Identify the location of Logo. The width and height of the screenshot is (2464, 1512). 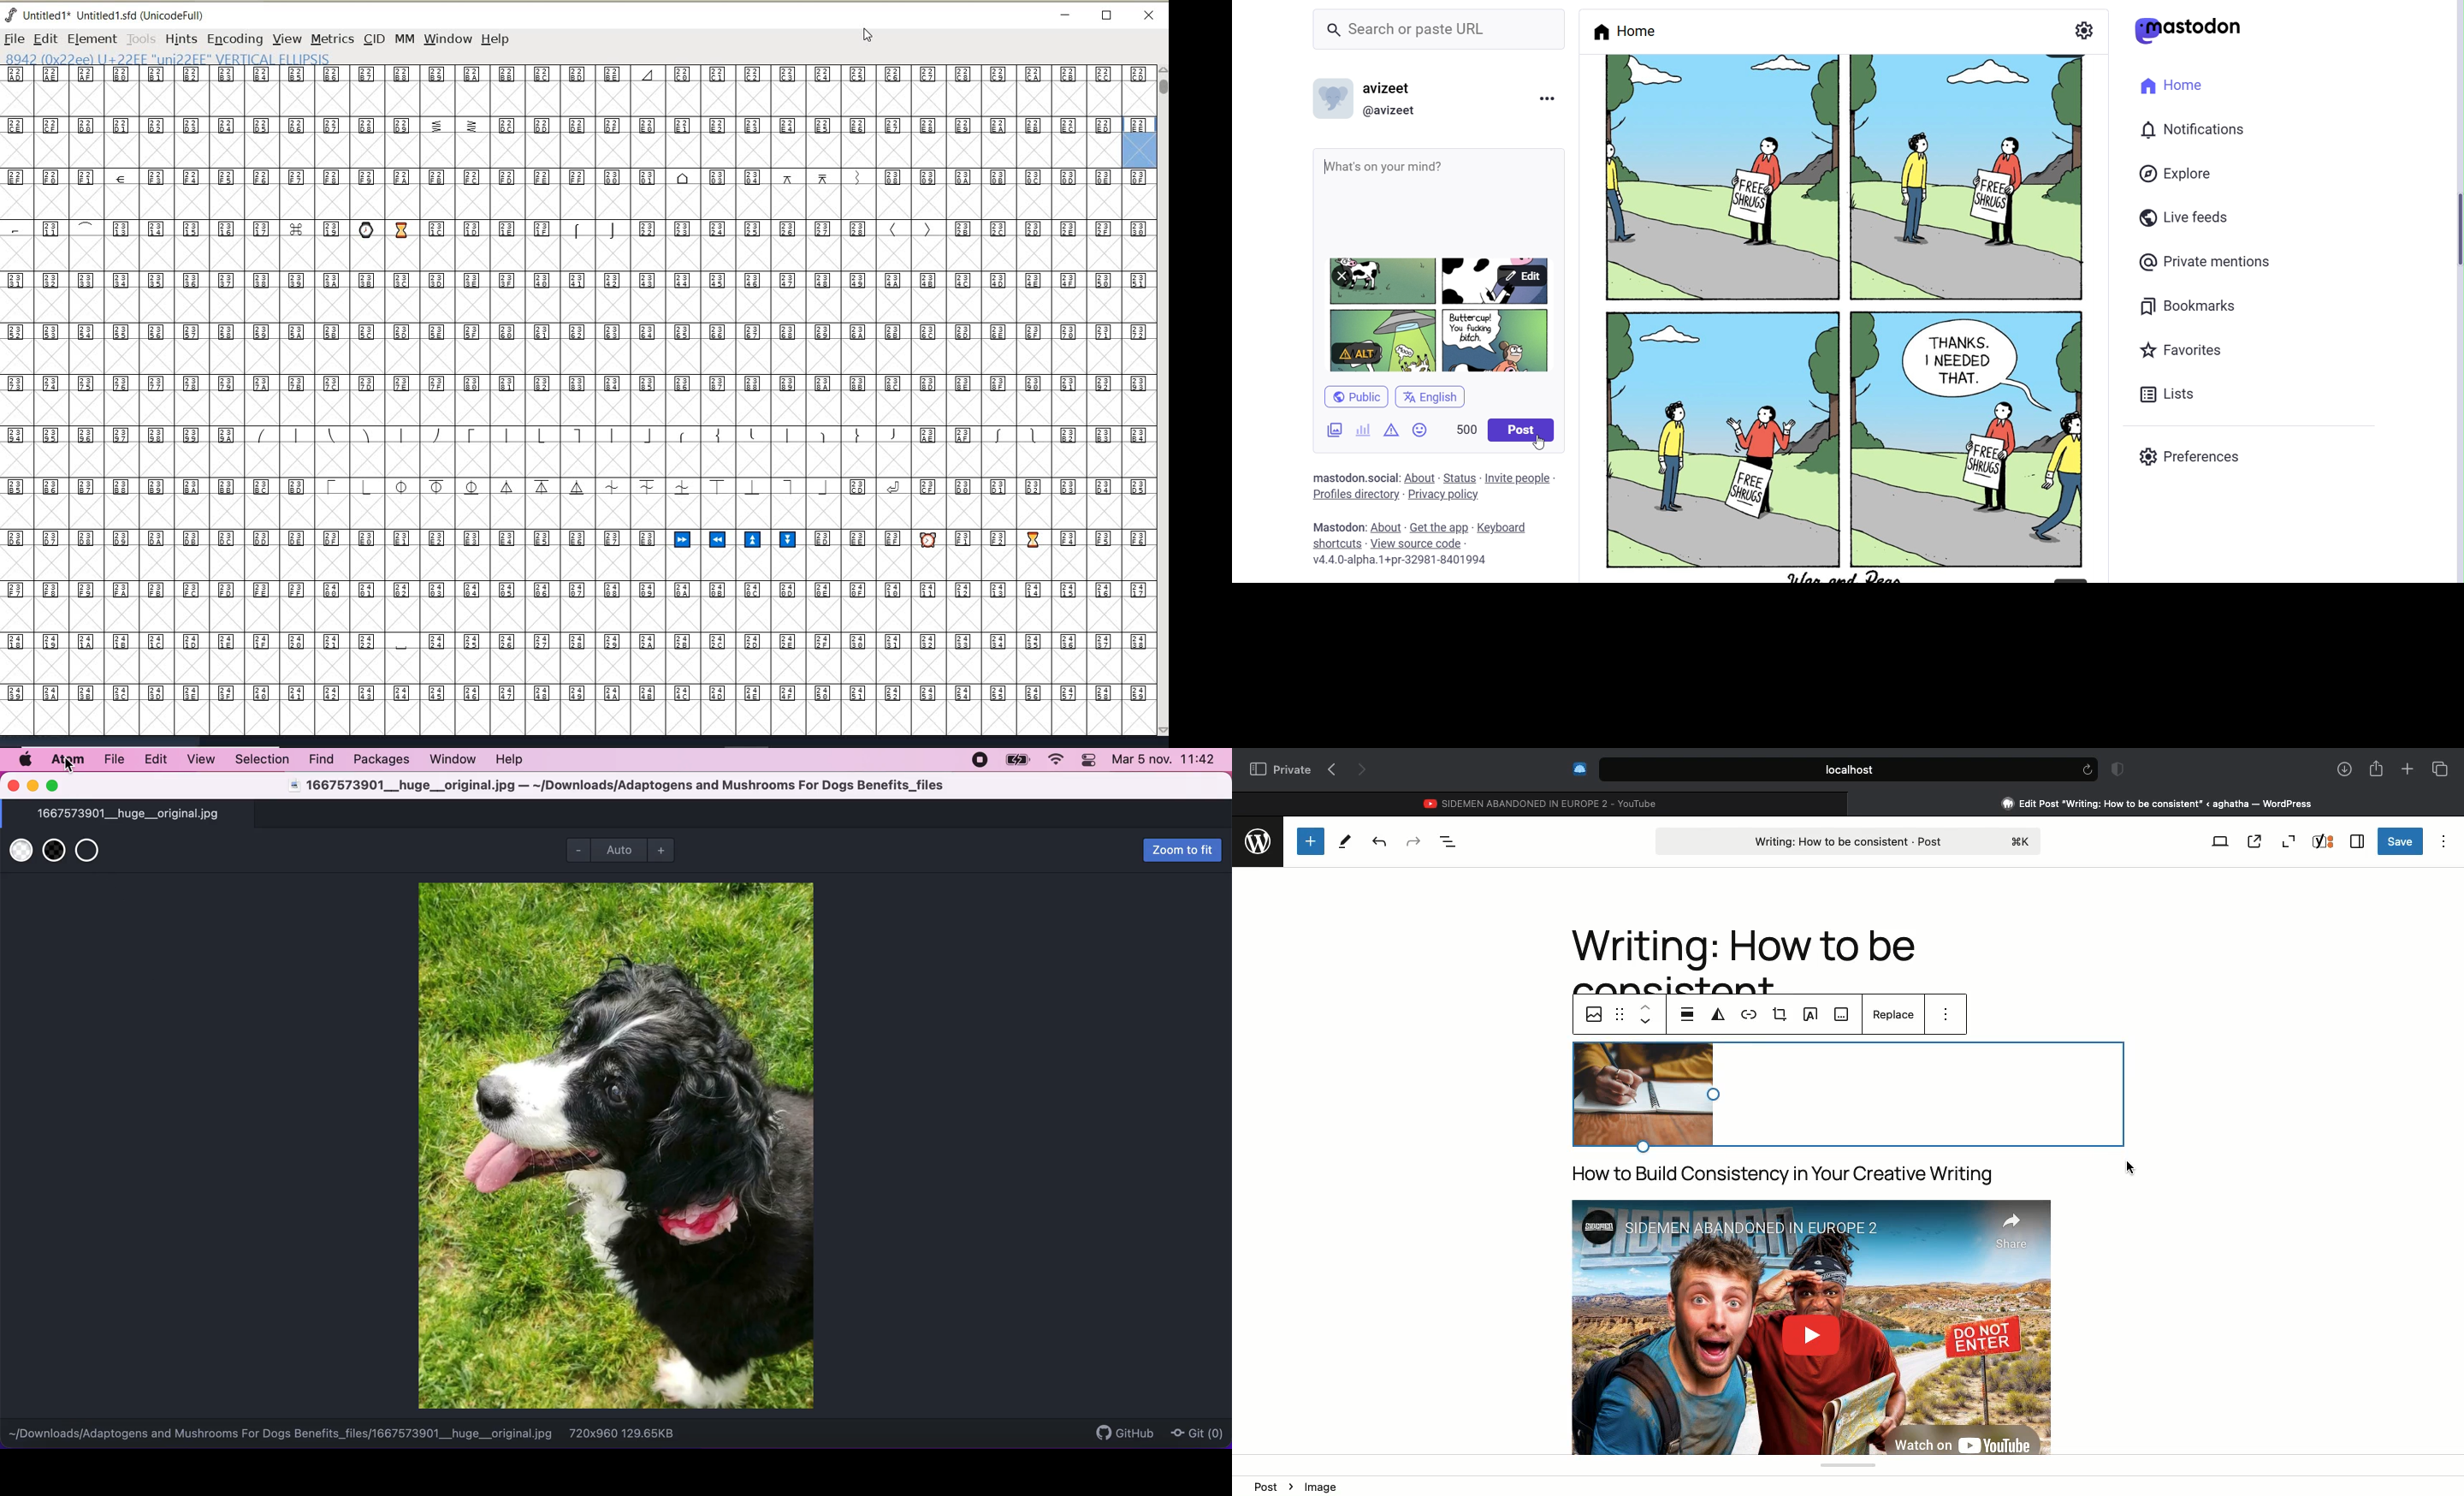
(2189, 31).